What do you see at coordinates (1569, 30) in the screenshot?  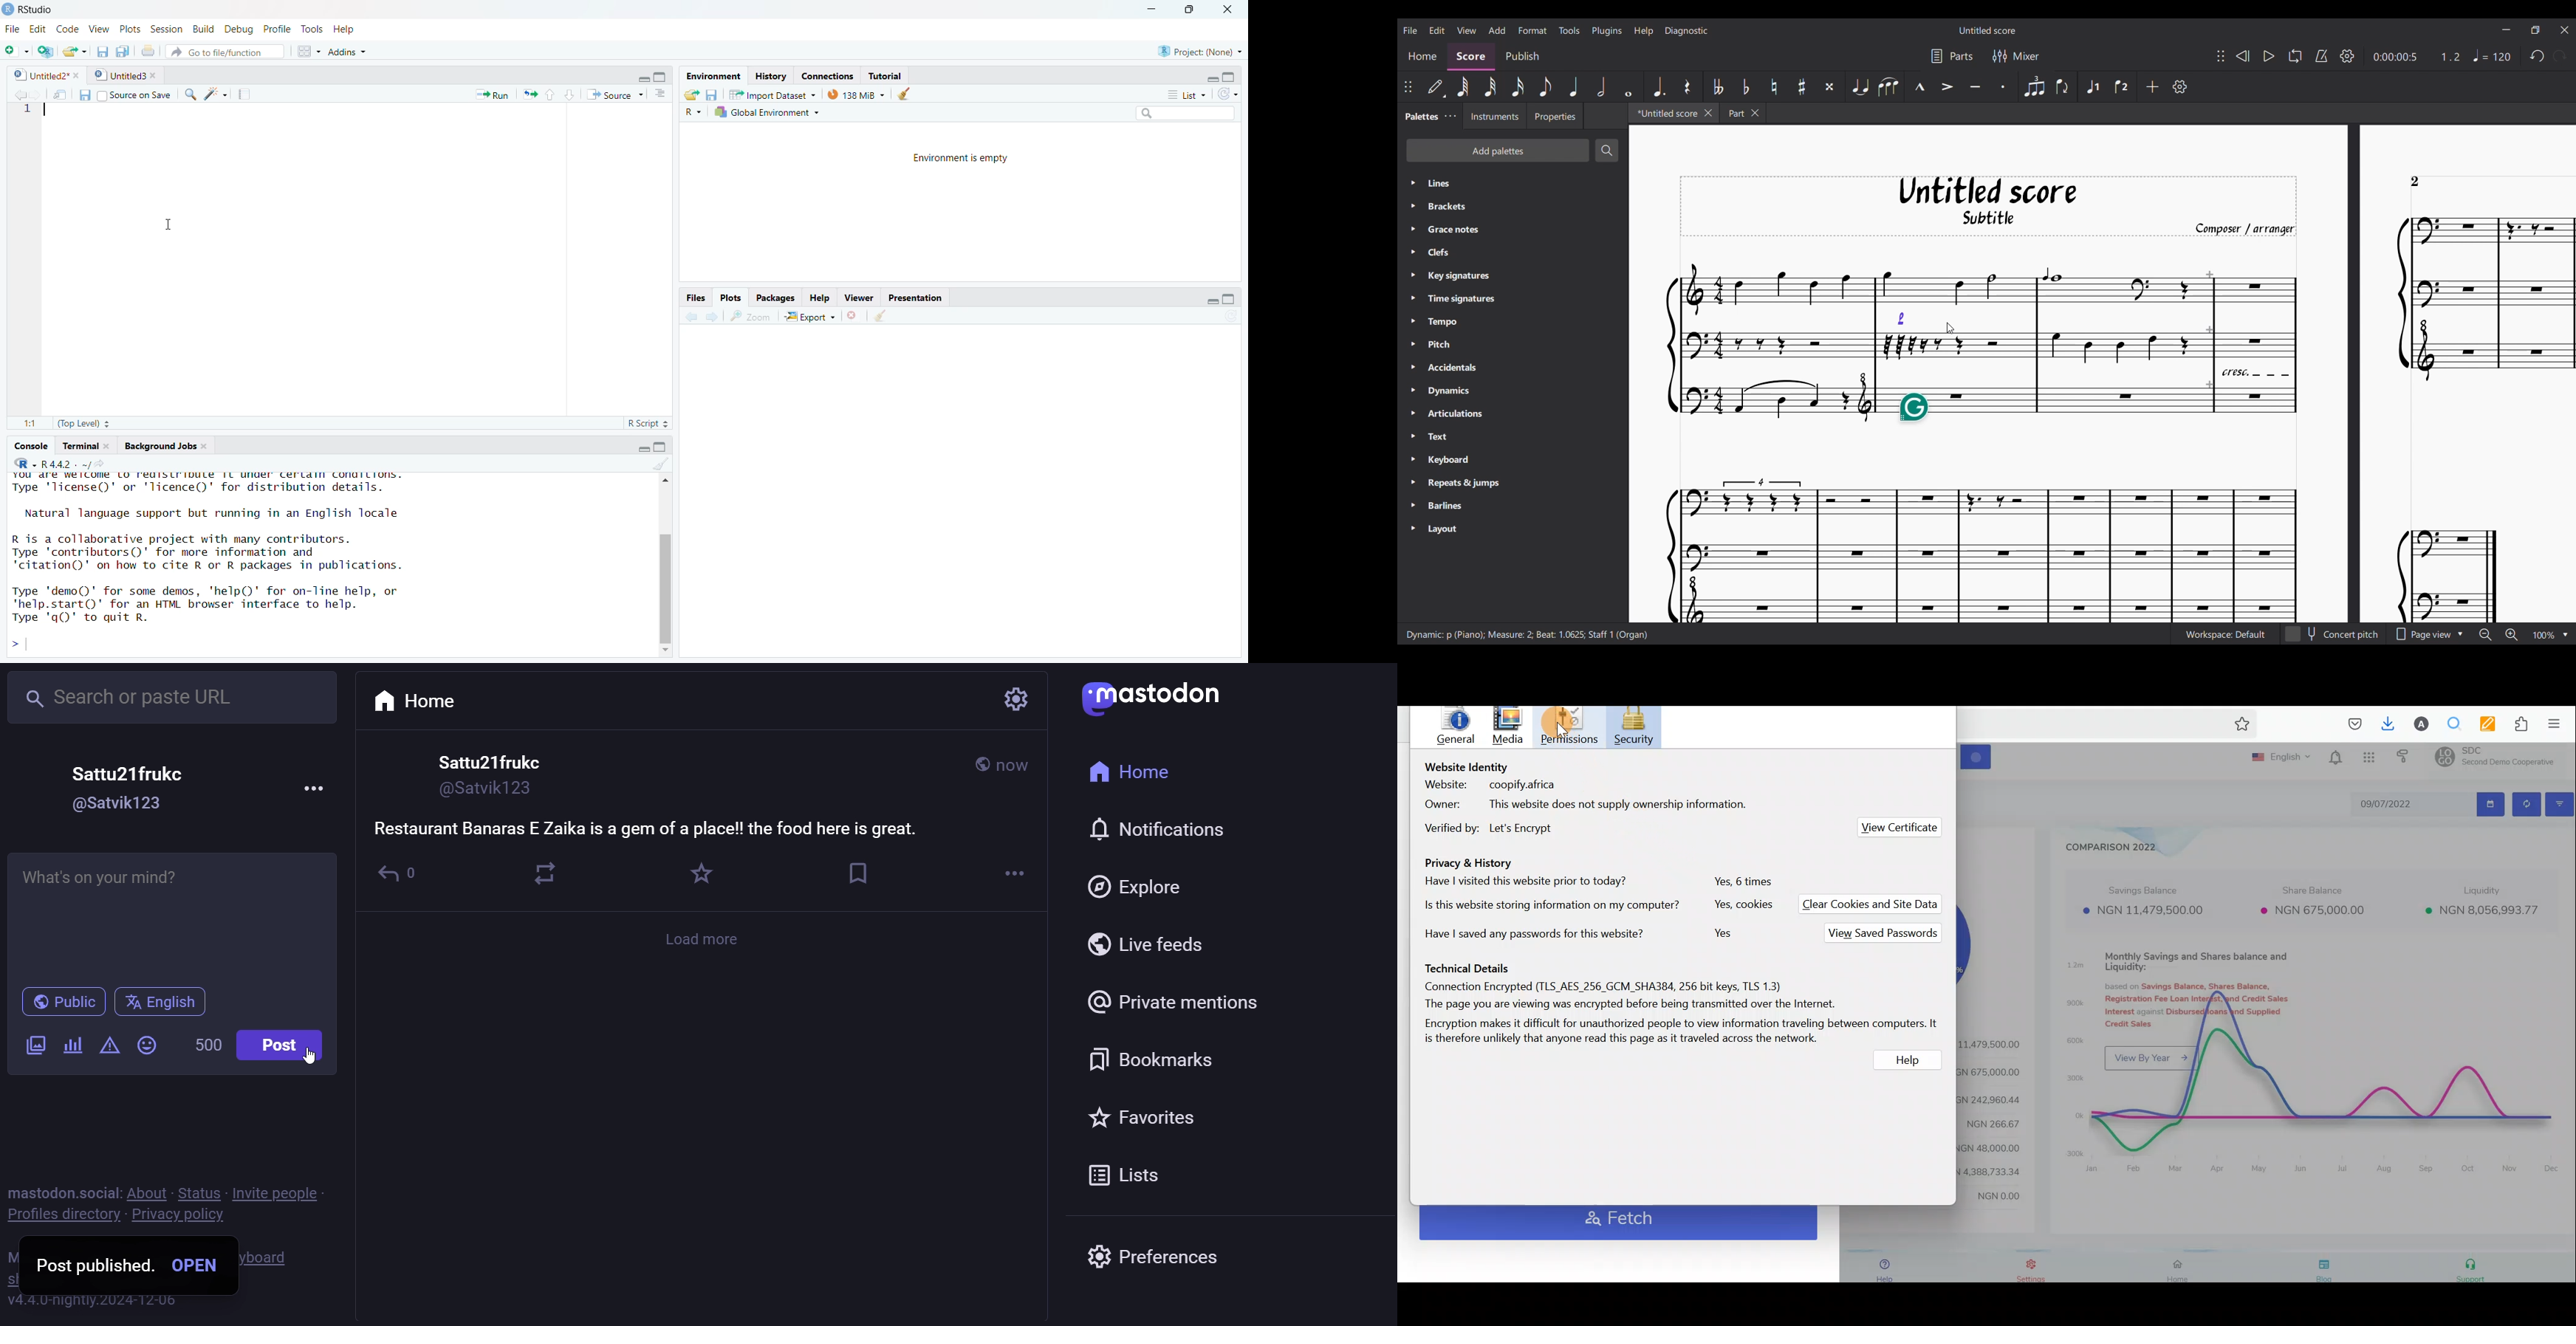 I see `Tools menu` at bounding box center [1569, 30].